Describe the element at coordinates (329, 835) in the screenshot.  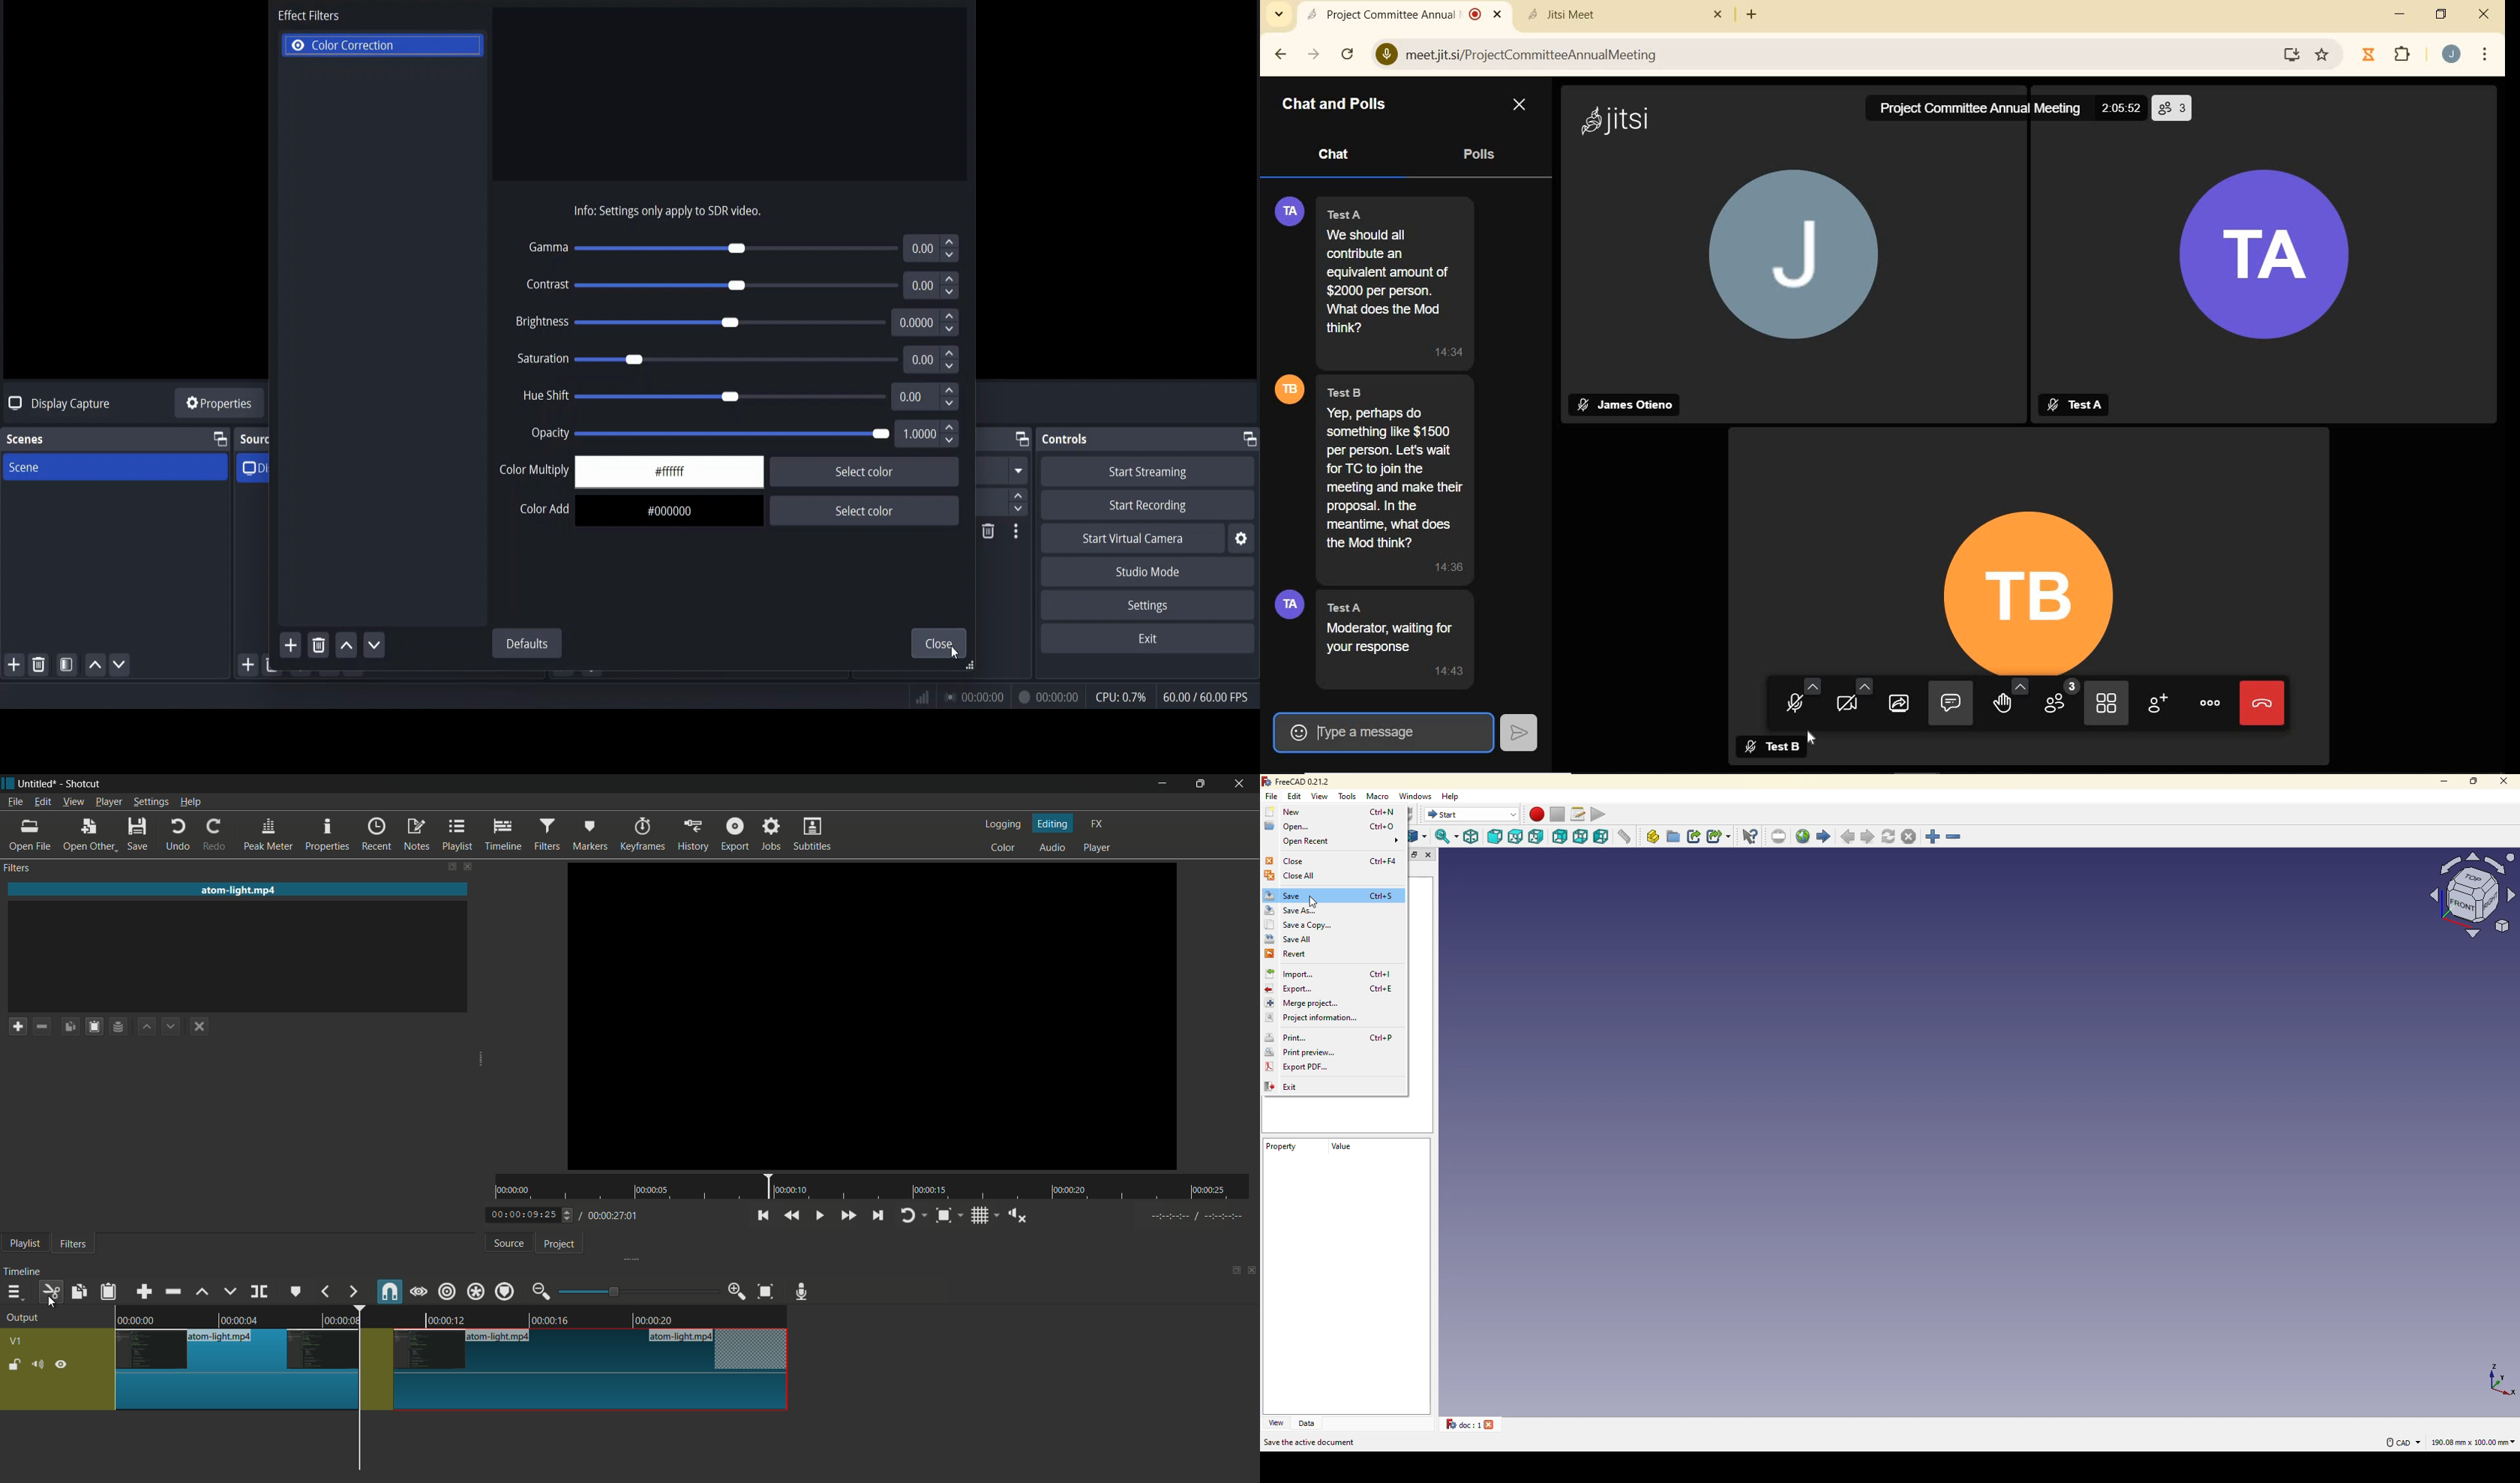
I see `properties` at that location.